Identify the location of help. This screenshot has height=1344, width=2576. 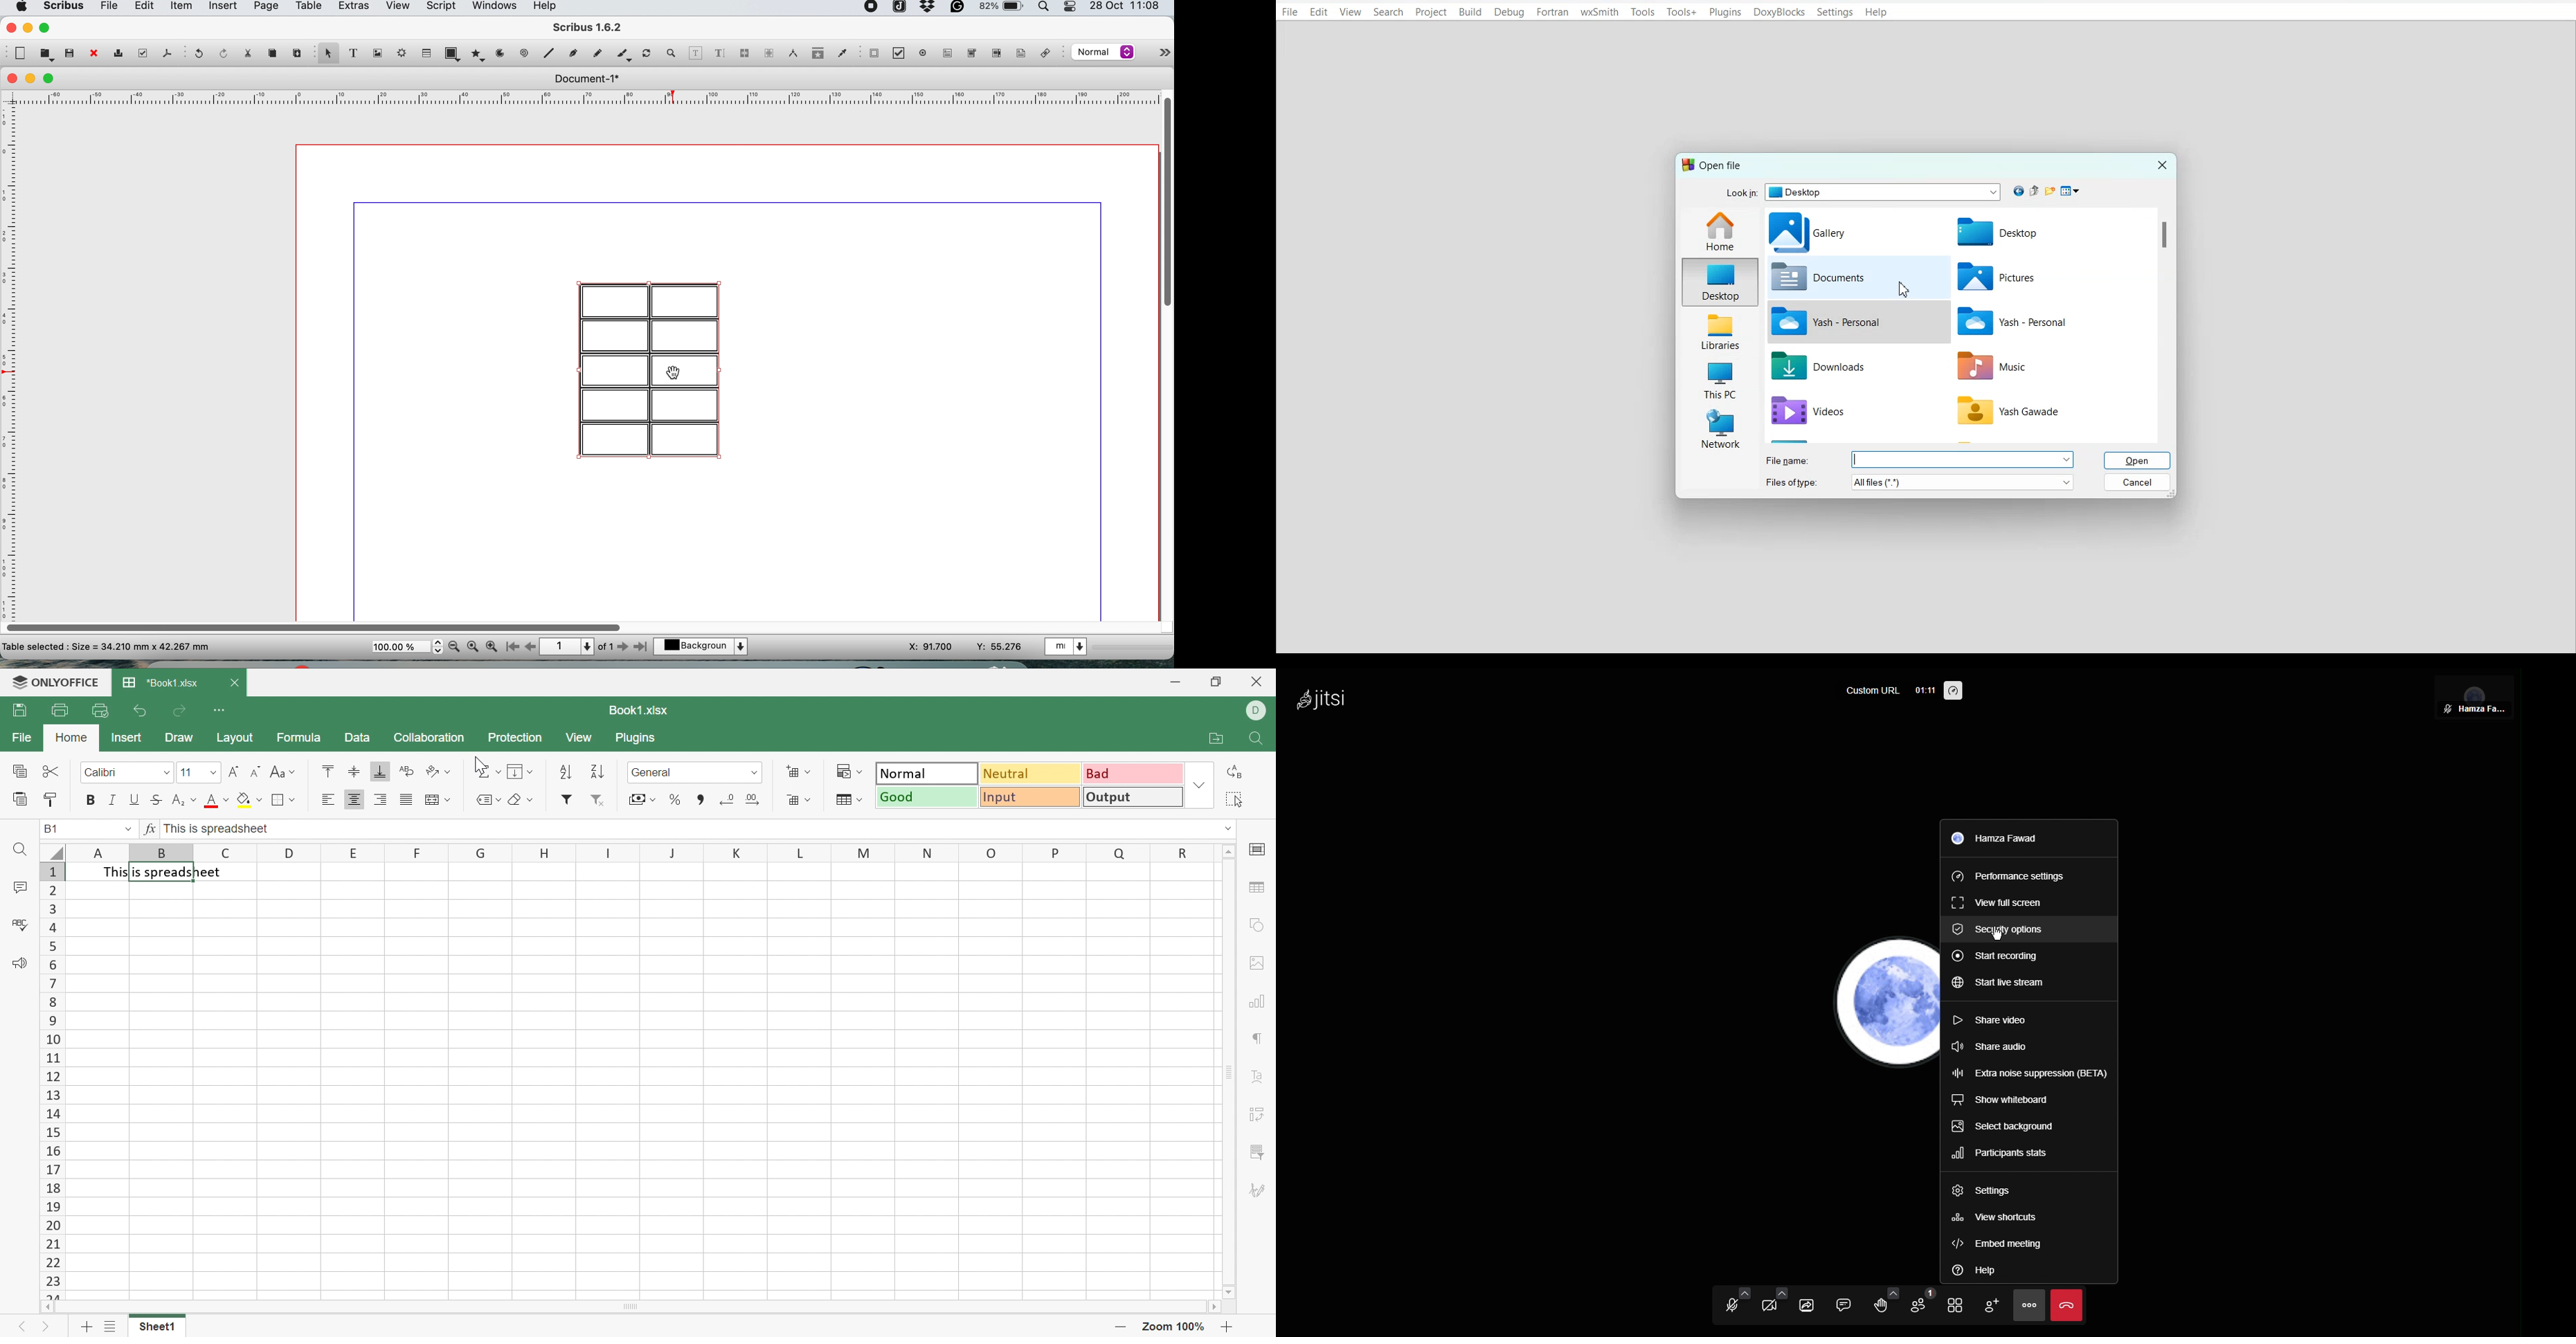
(550, 7).